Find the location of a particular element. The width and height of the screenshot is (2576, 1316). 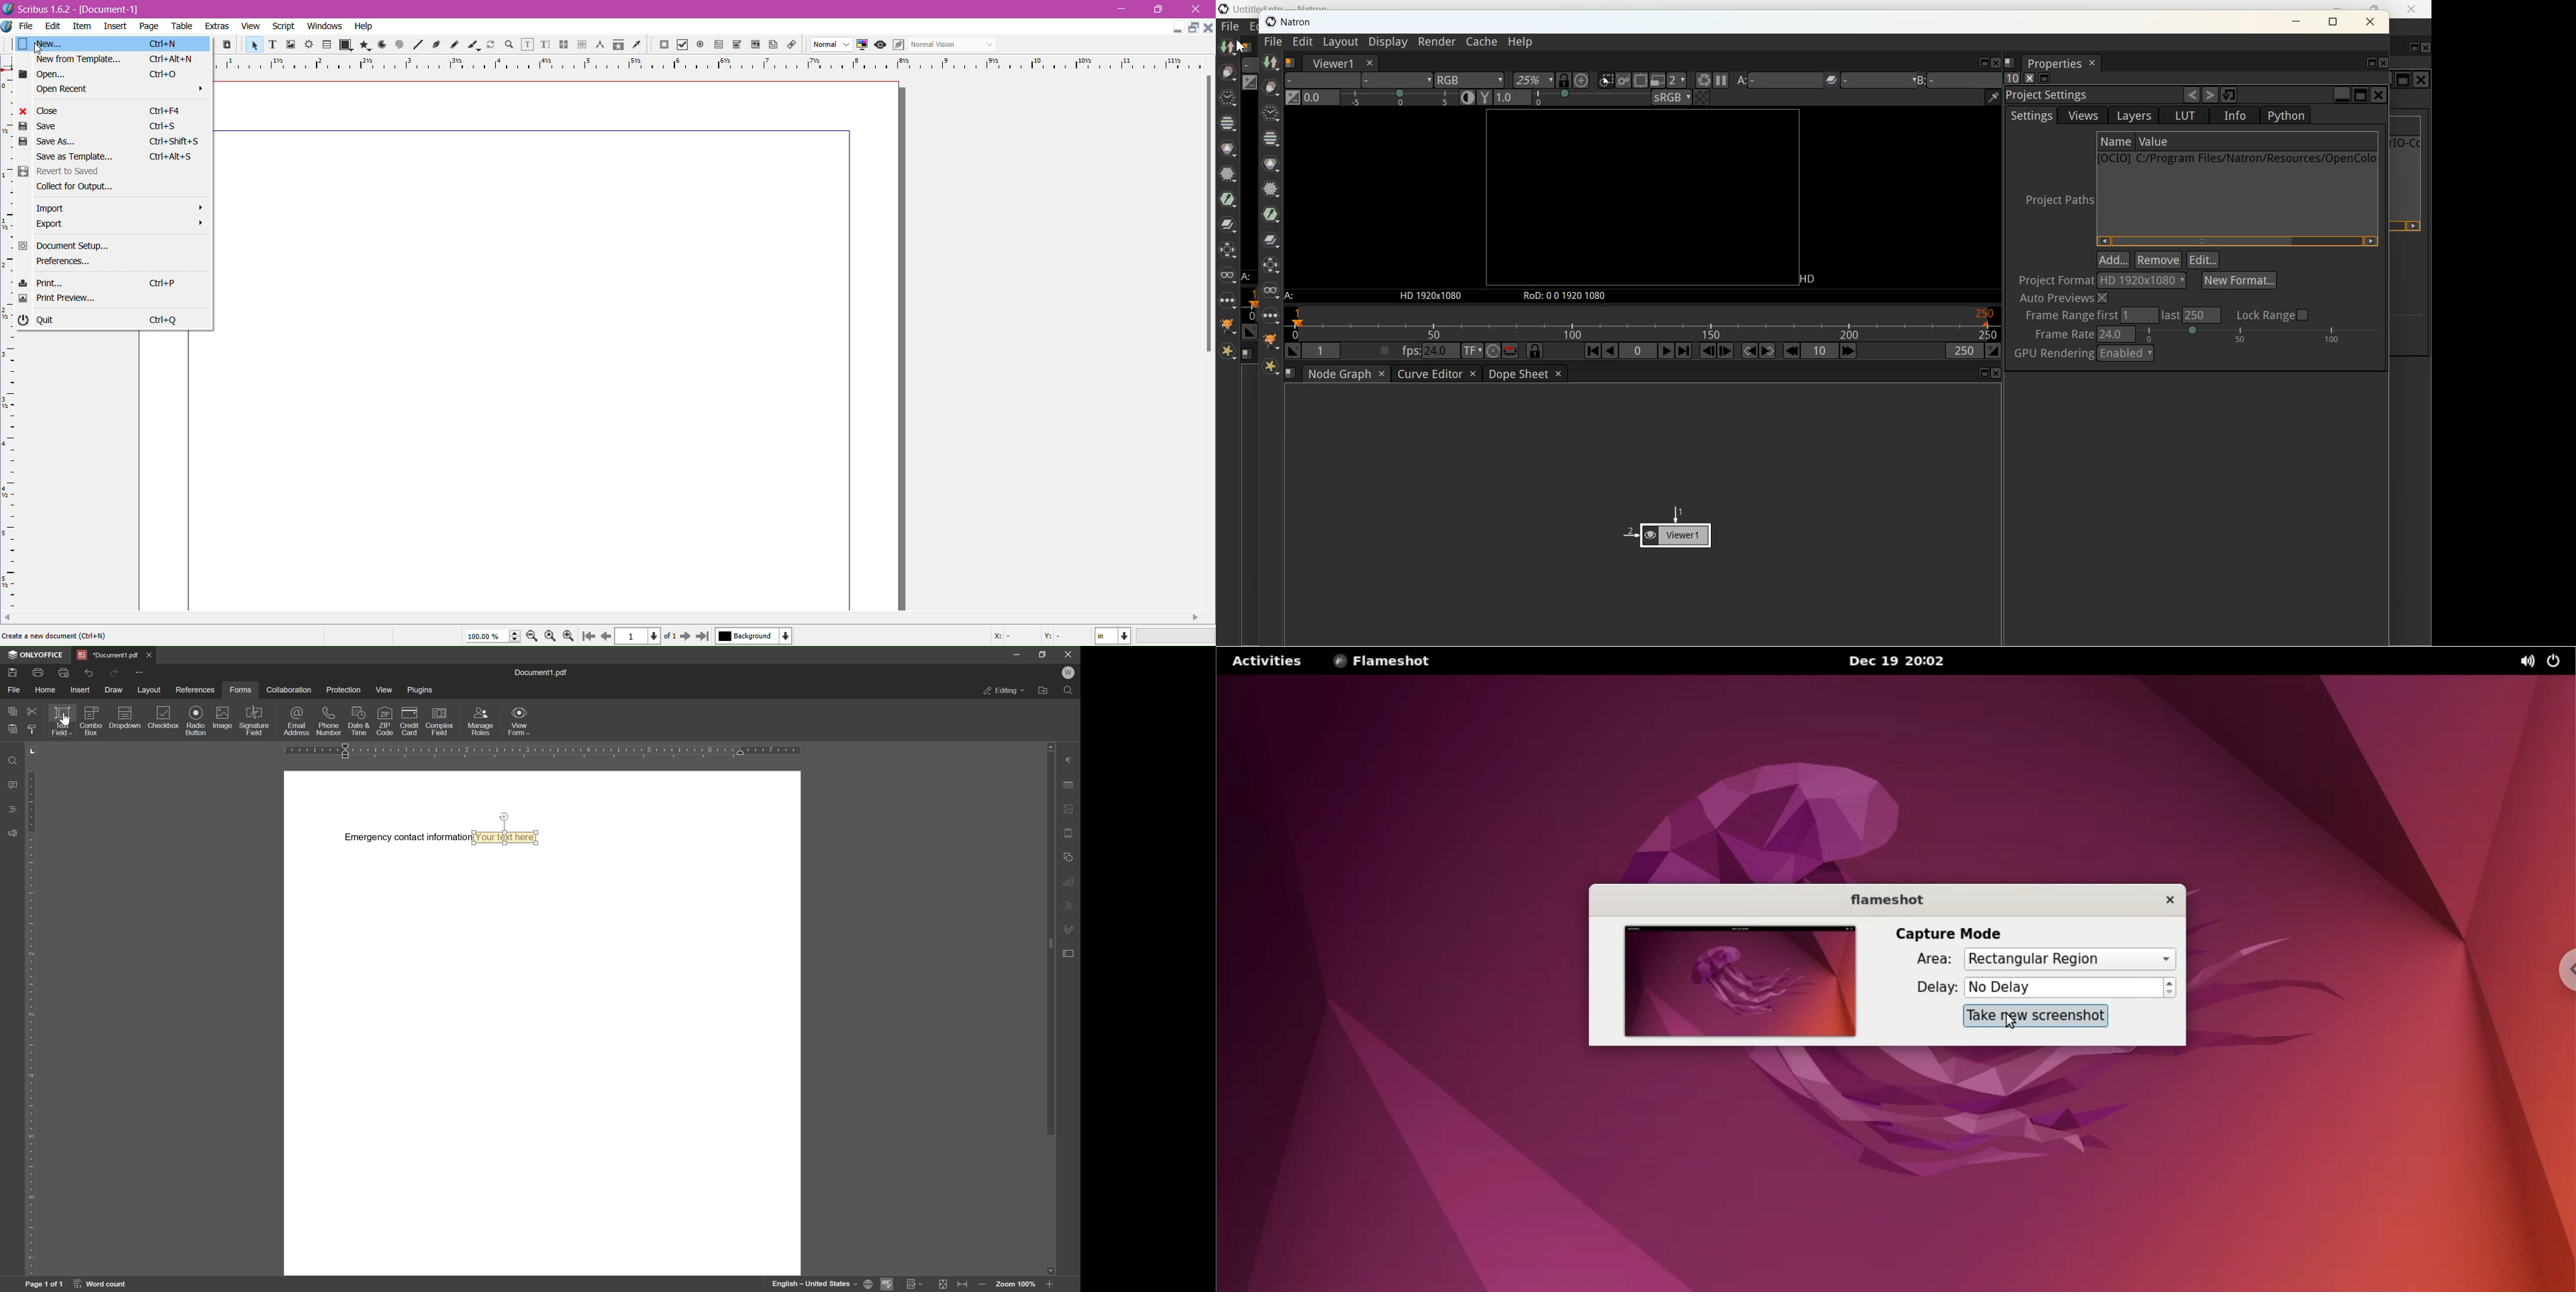

New from Template is located at coordinates (114, 59).